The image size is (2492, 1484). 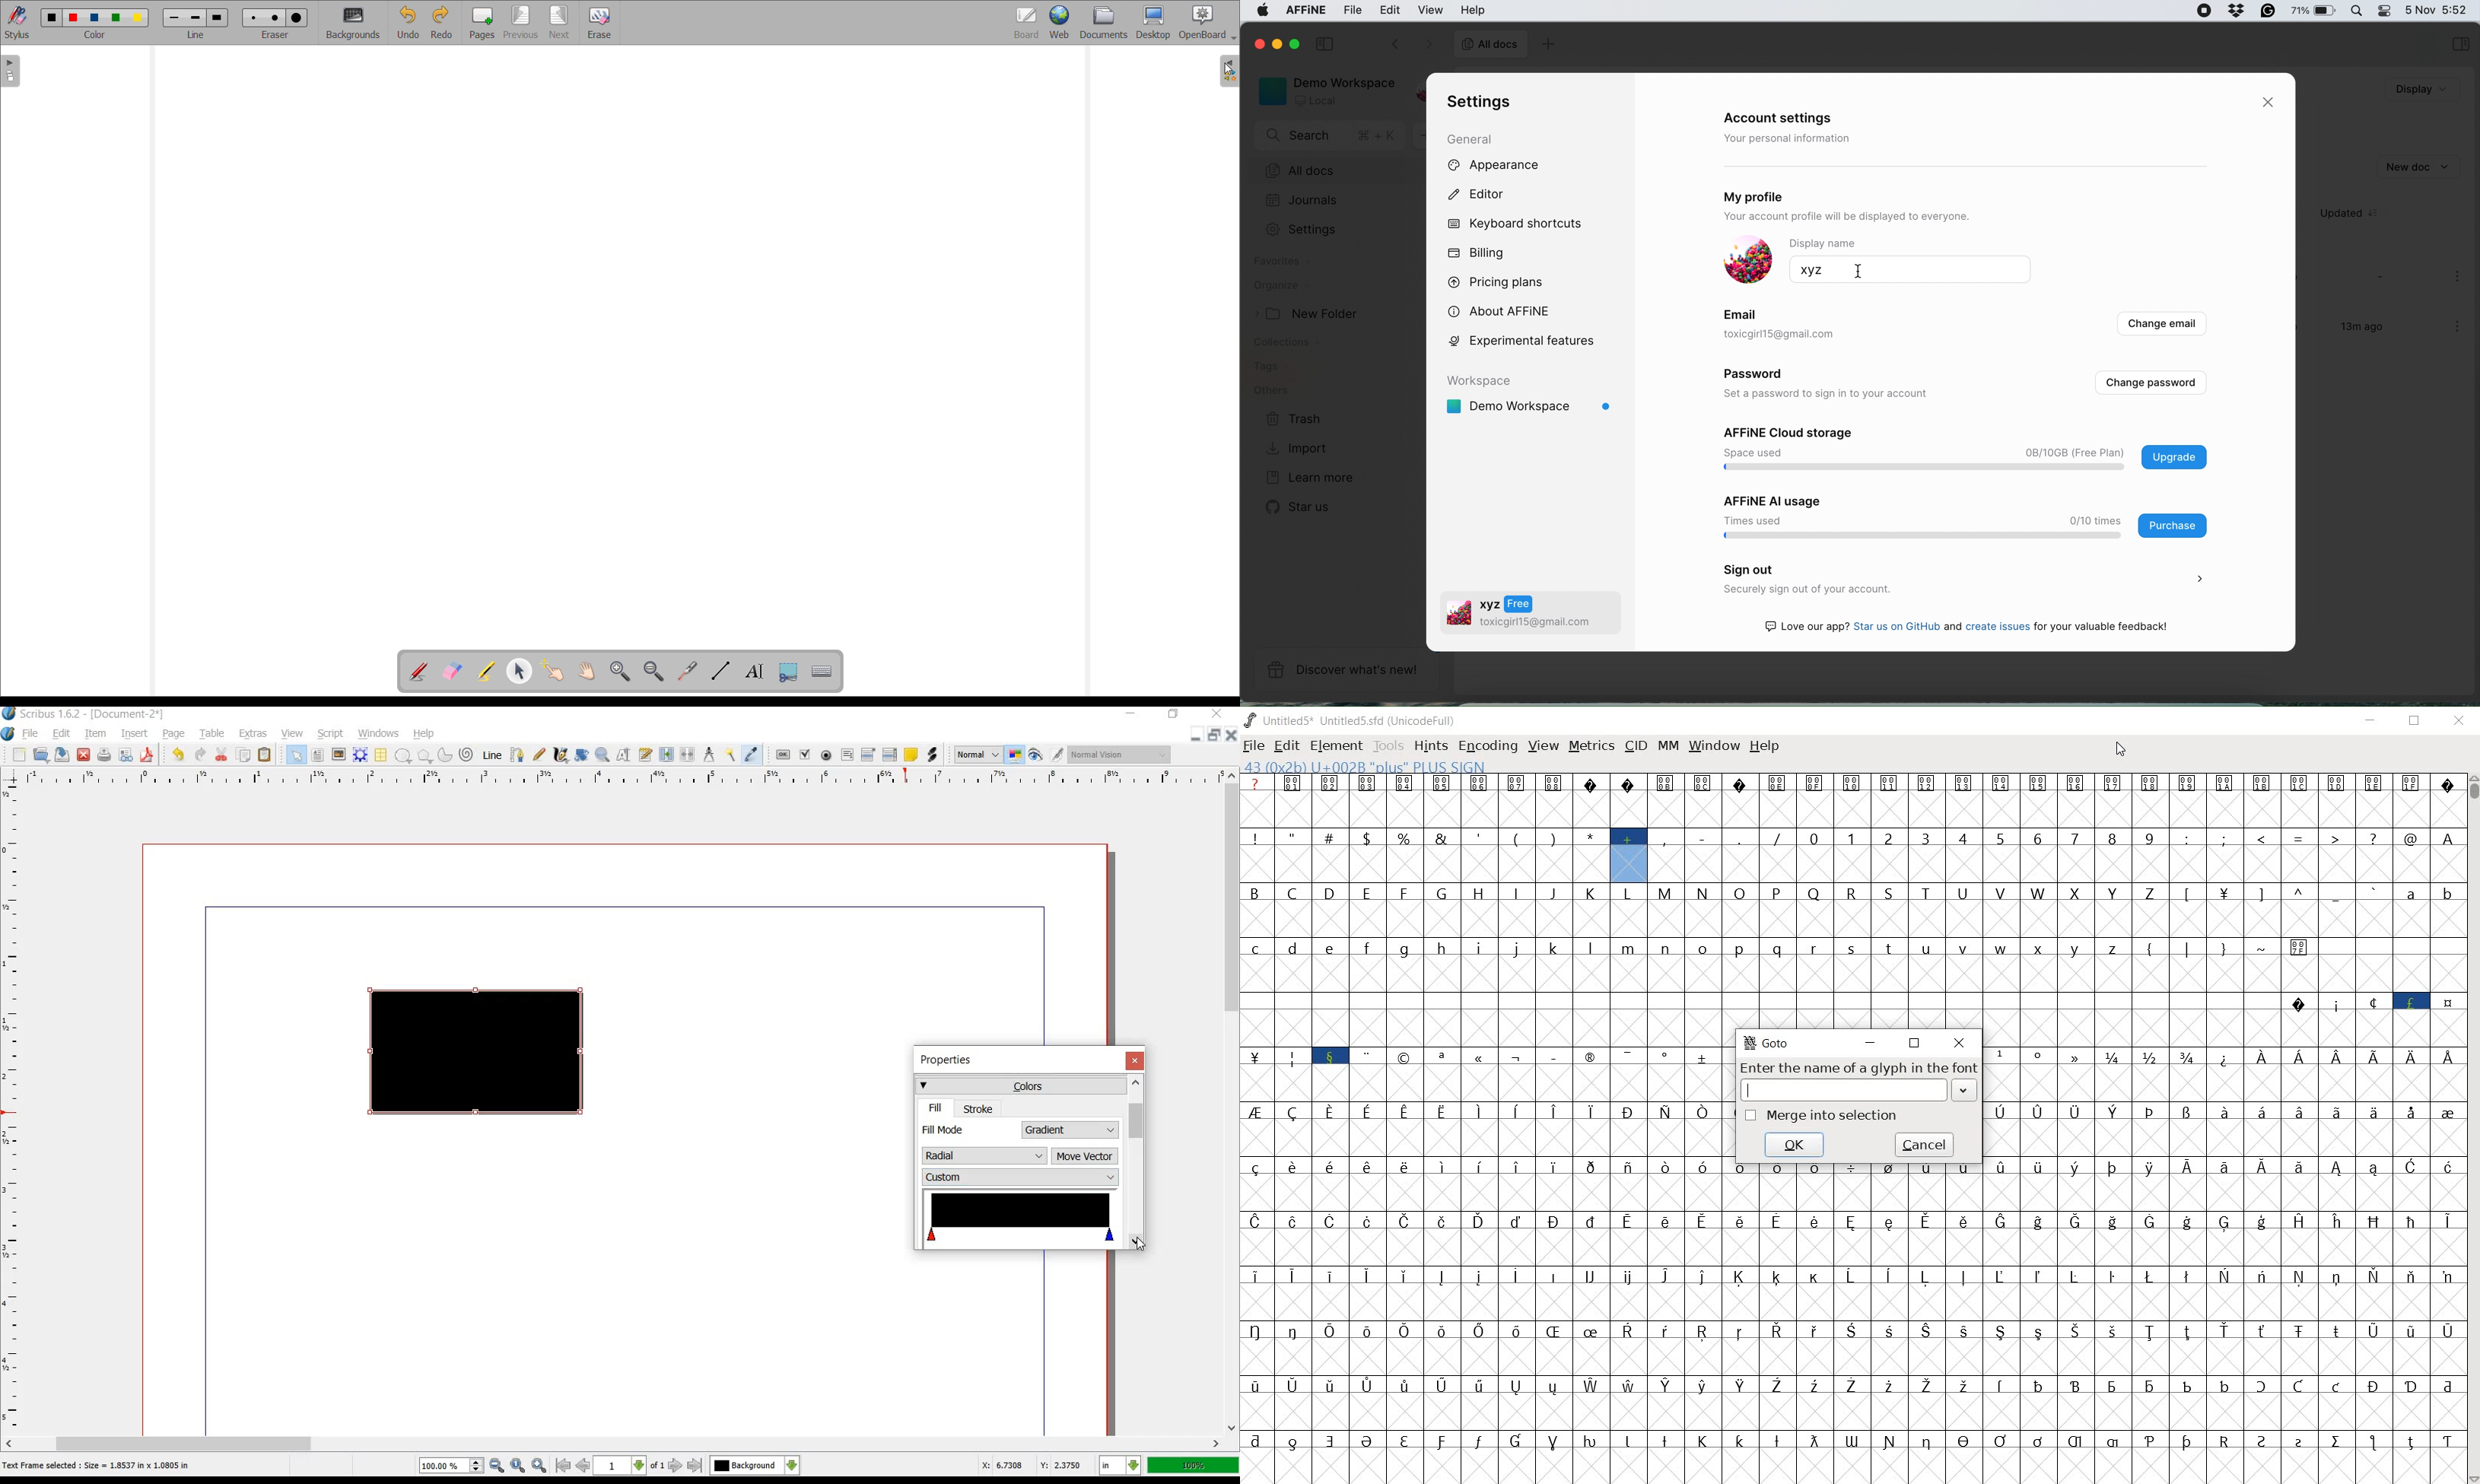 I want to click on ruler, so click(x=618, y=778).